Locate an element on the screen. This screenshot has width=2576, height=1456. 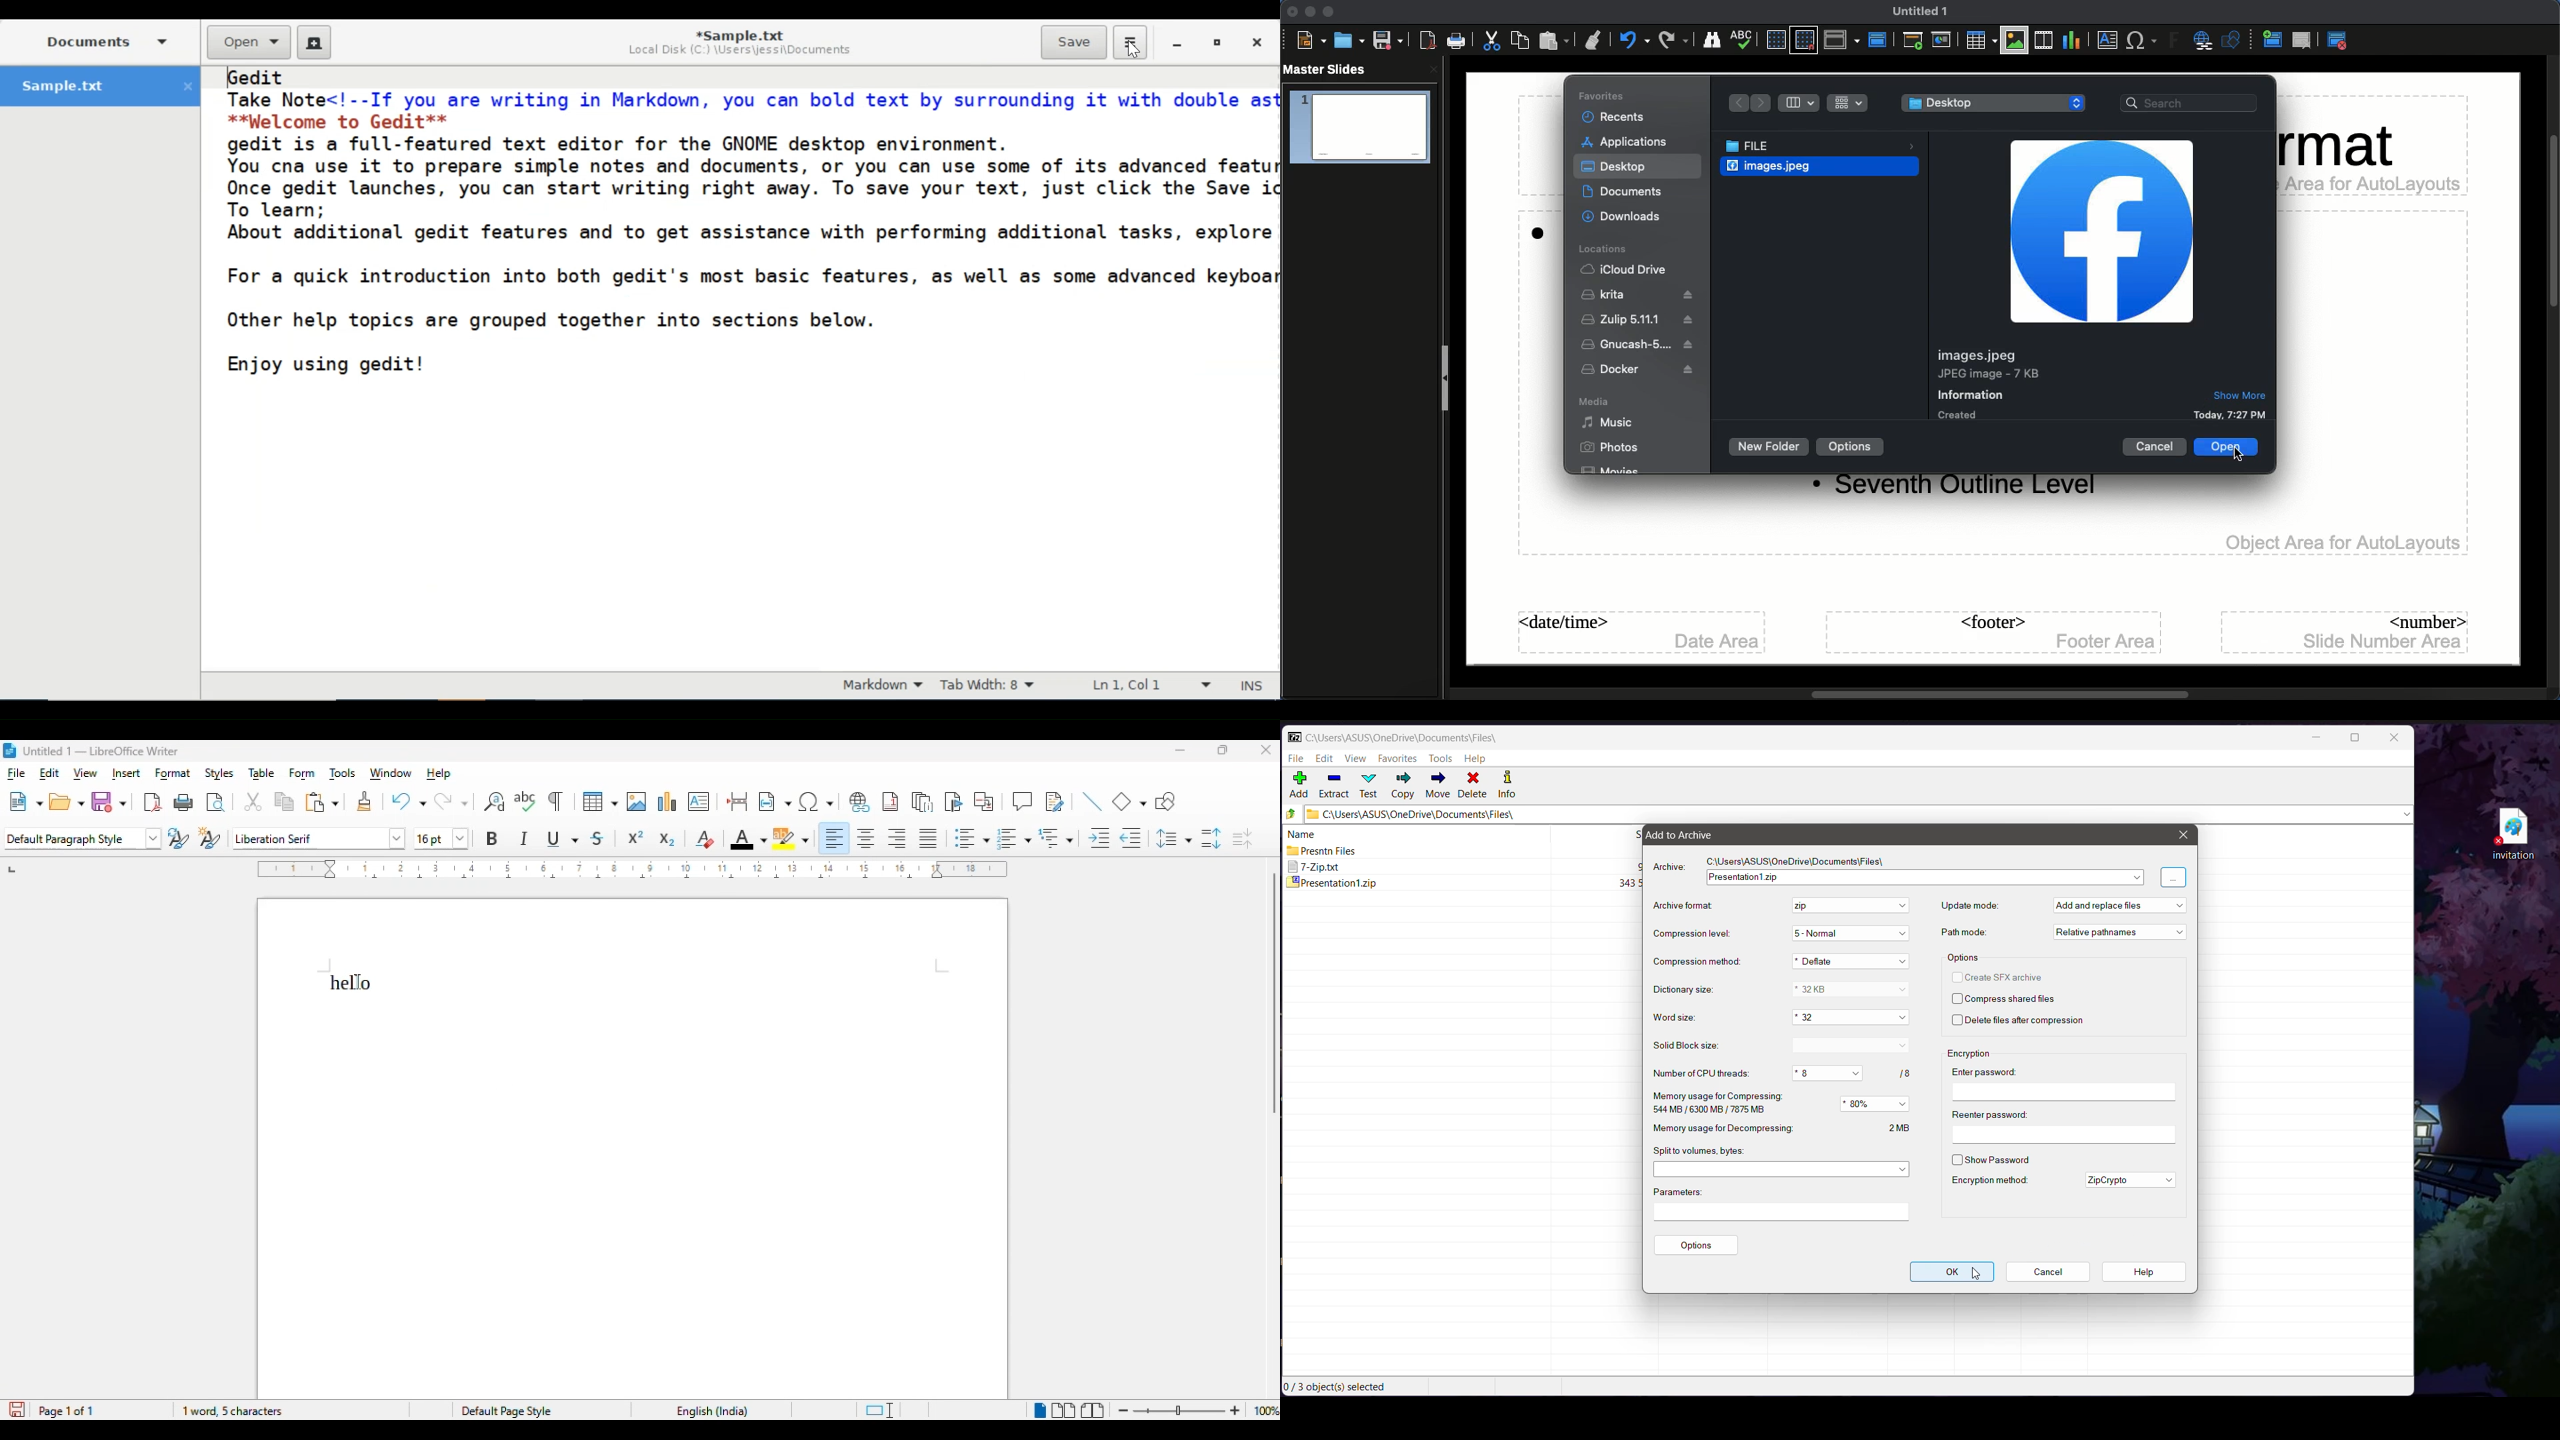
paste is located at coordinates (322, 802).